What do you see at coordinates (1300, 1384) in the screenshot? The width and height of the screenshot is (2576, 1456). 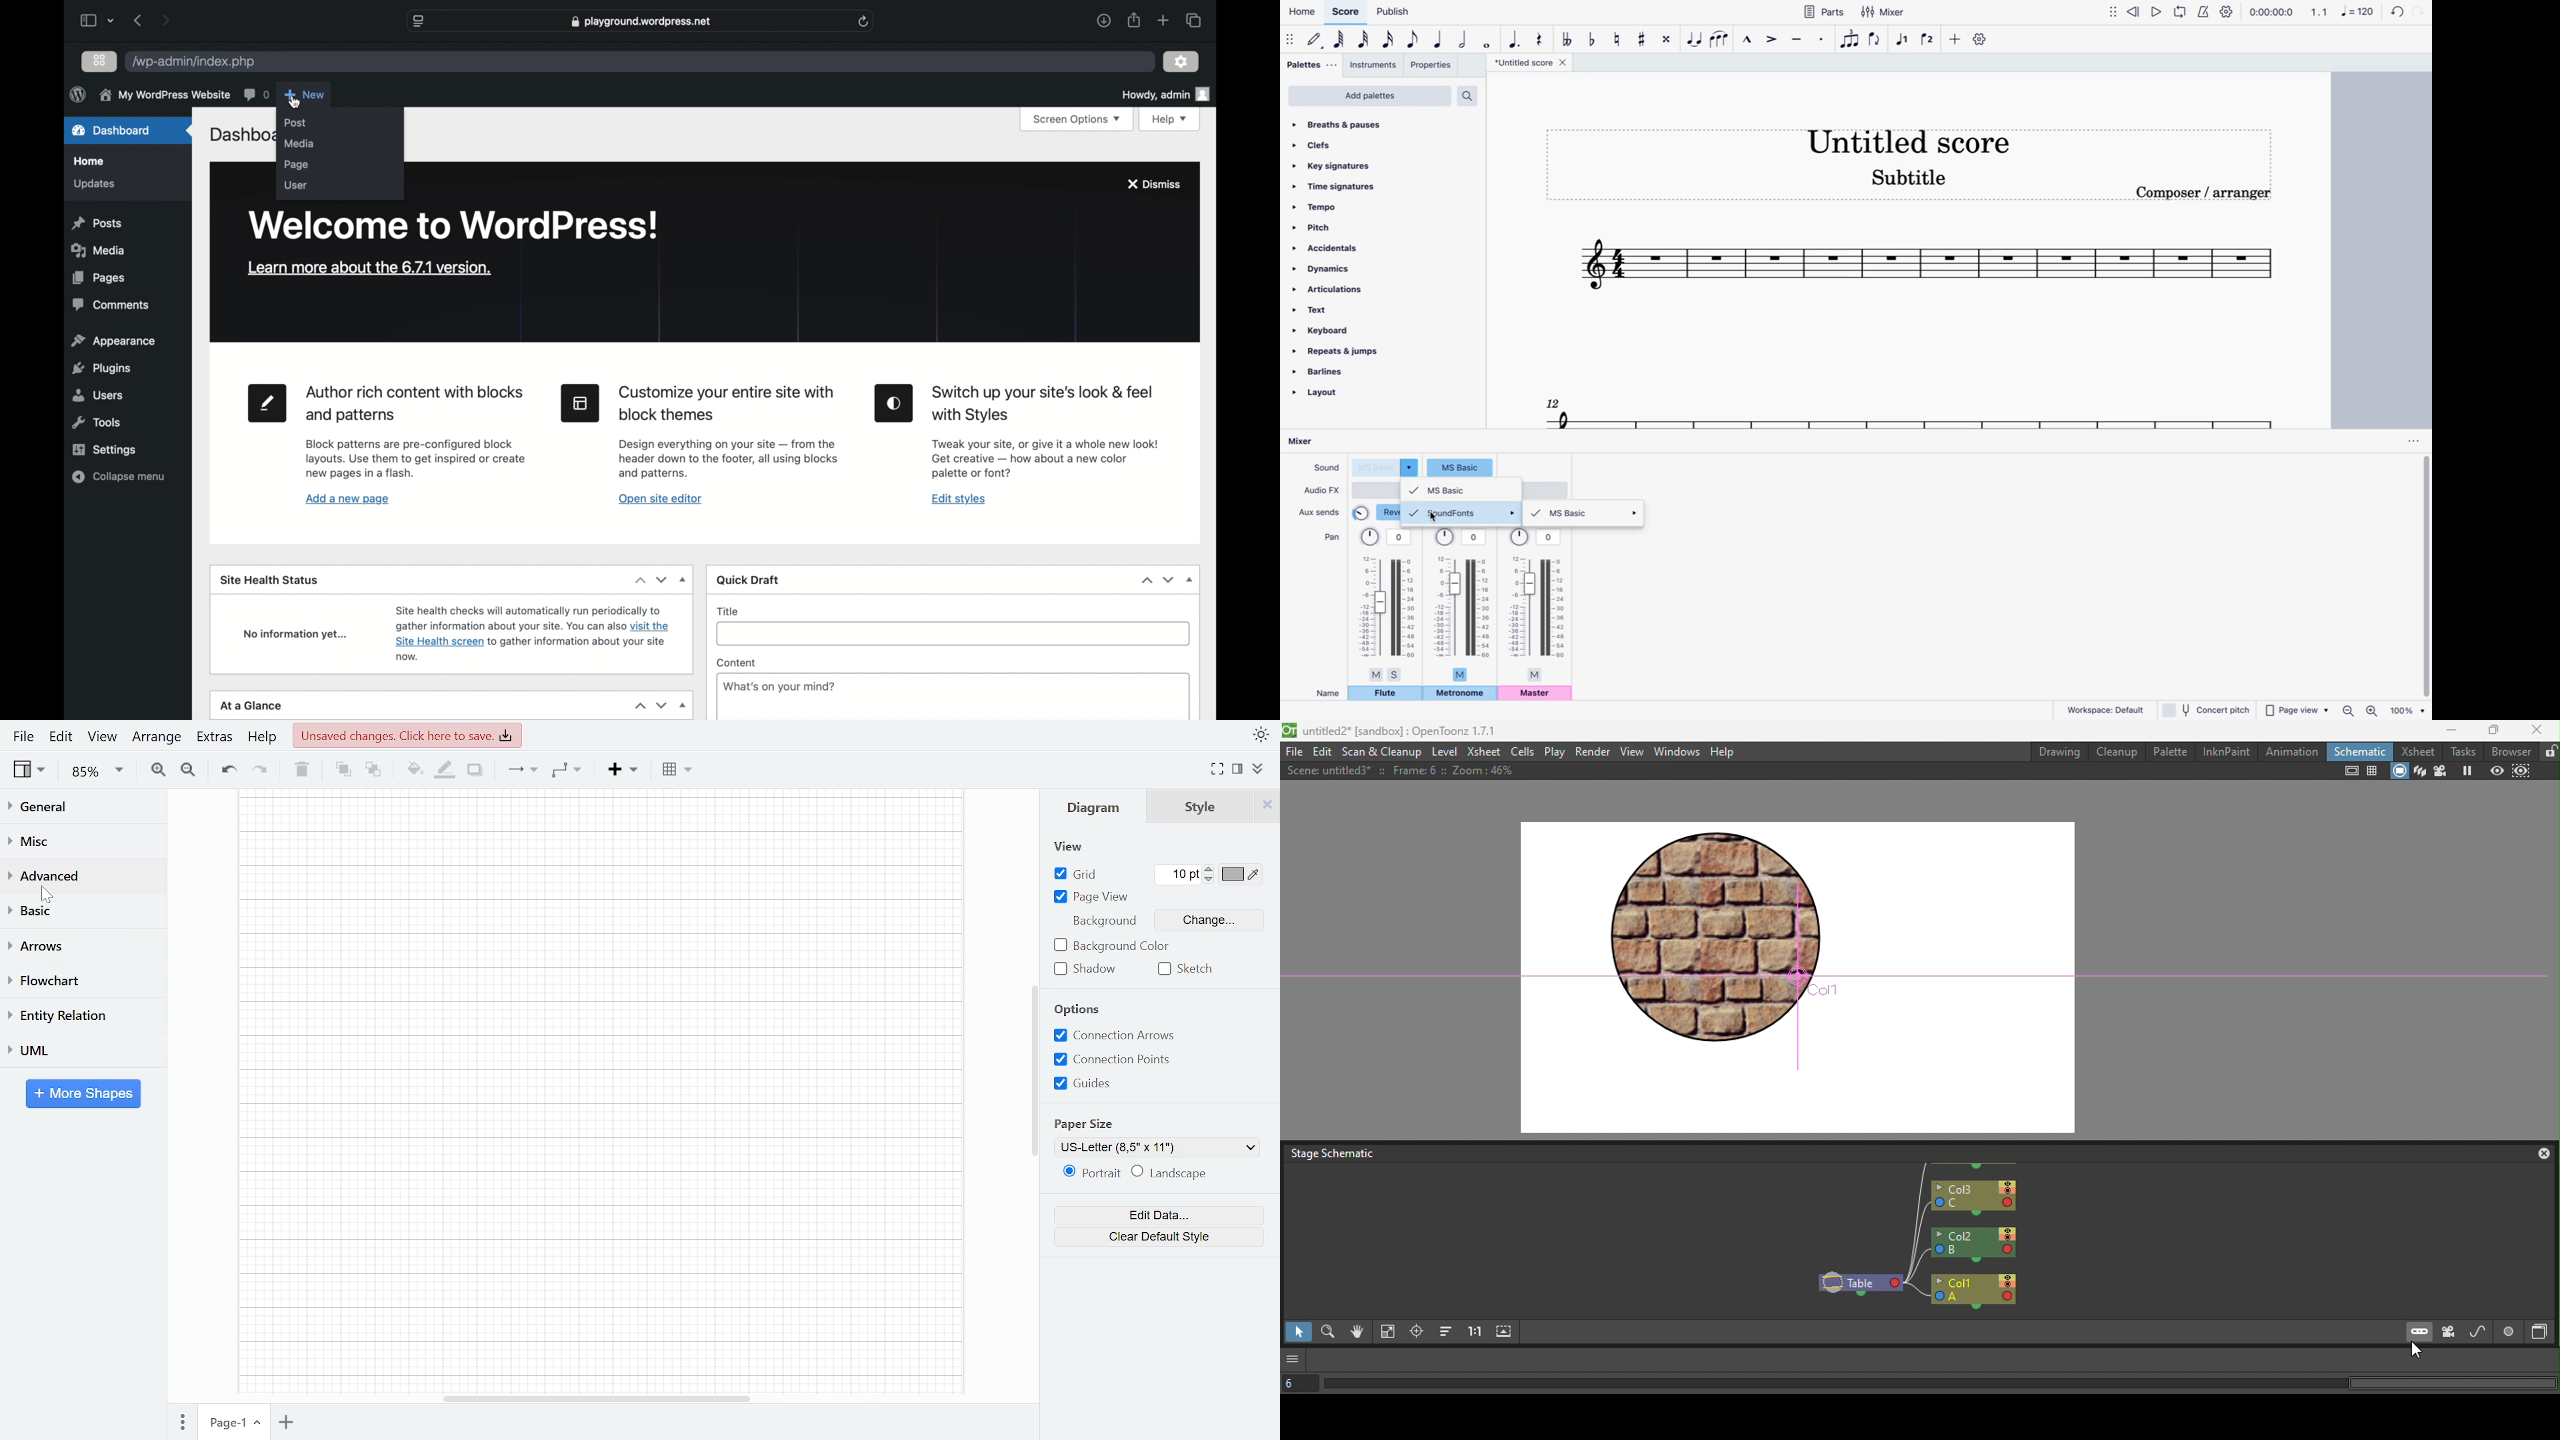 I see `select the current frame` at bounding box center [1300, 1384].